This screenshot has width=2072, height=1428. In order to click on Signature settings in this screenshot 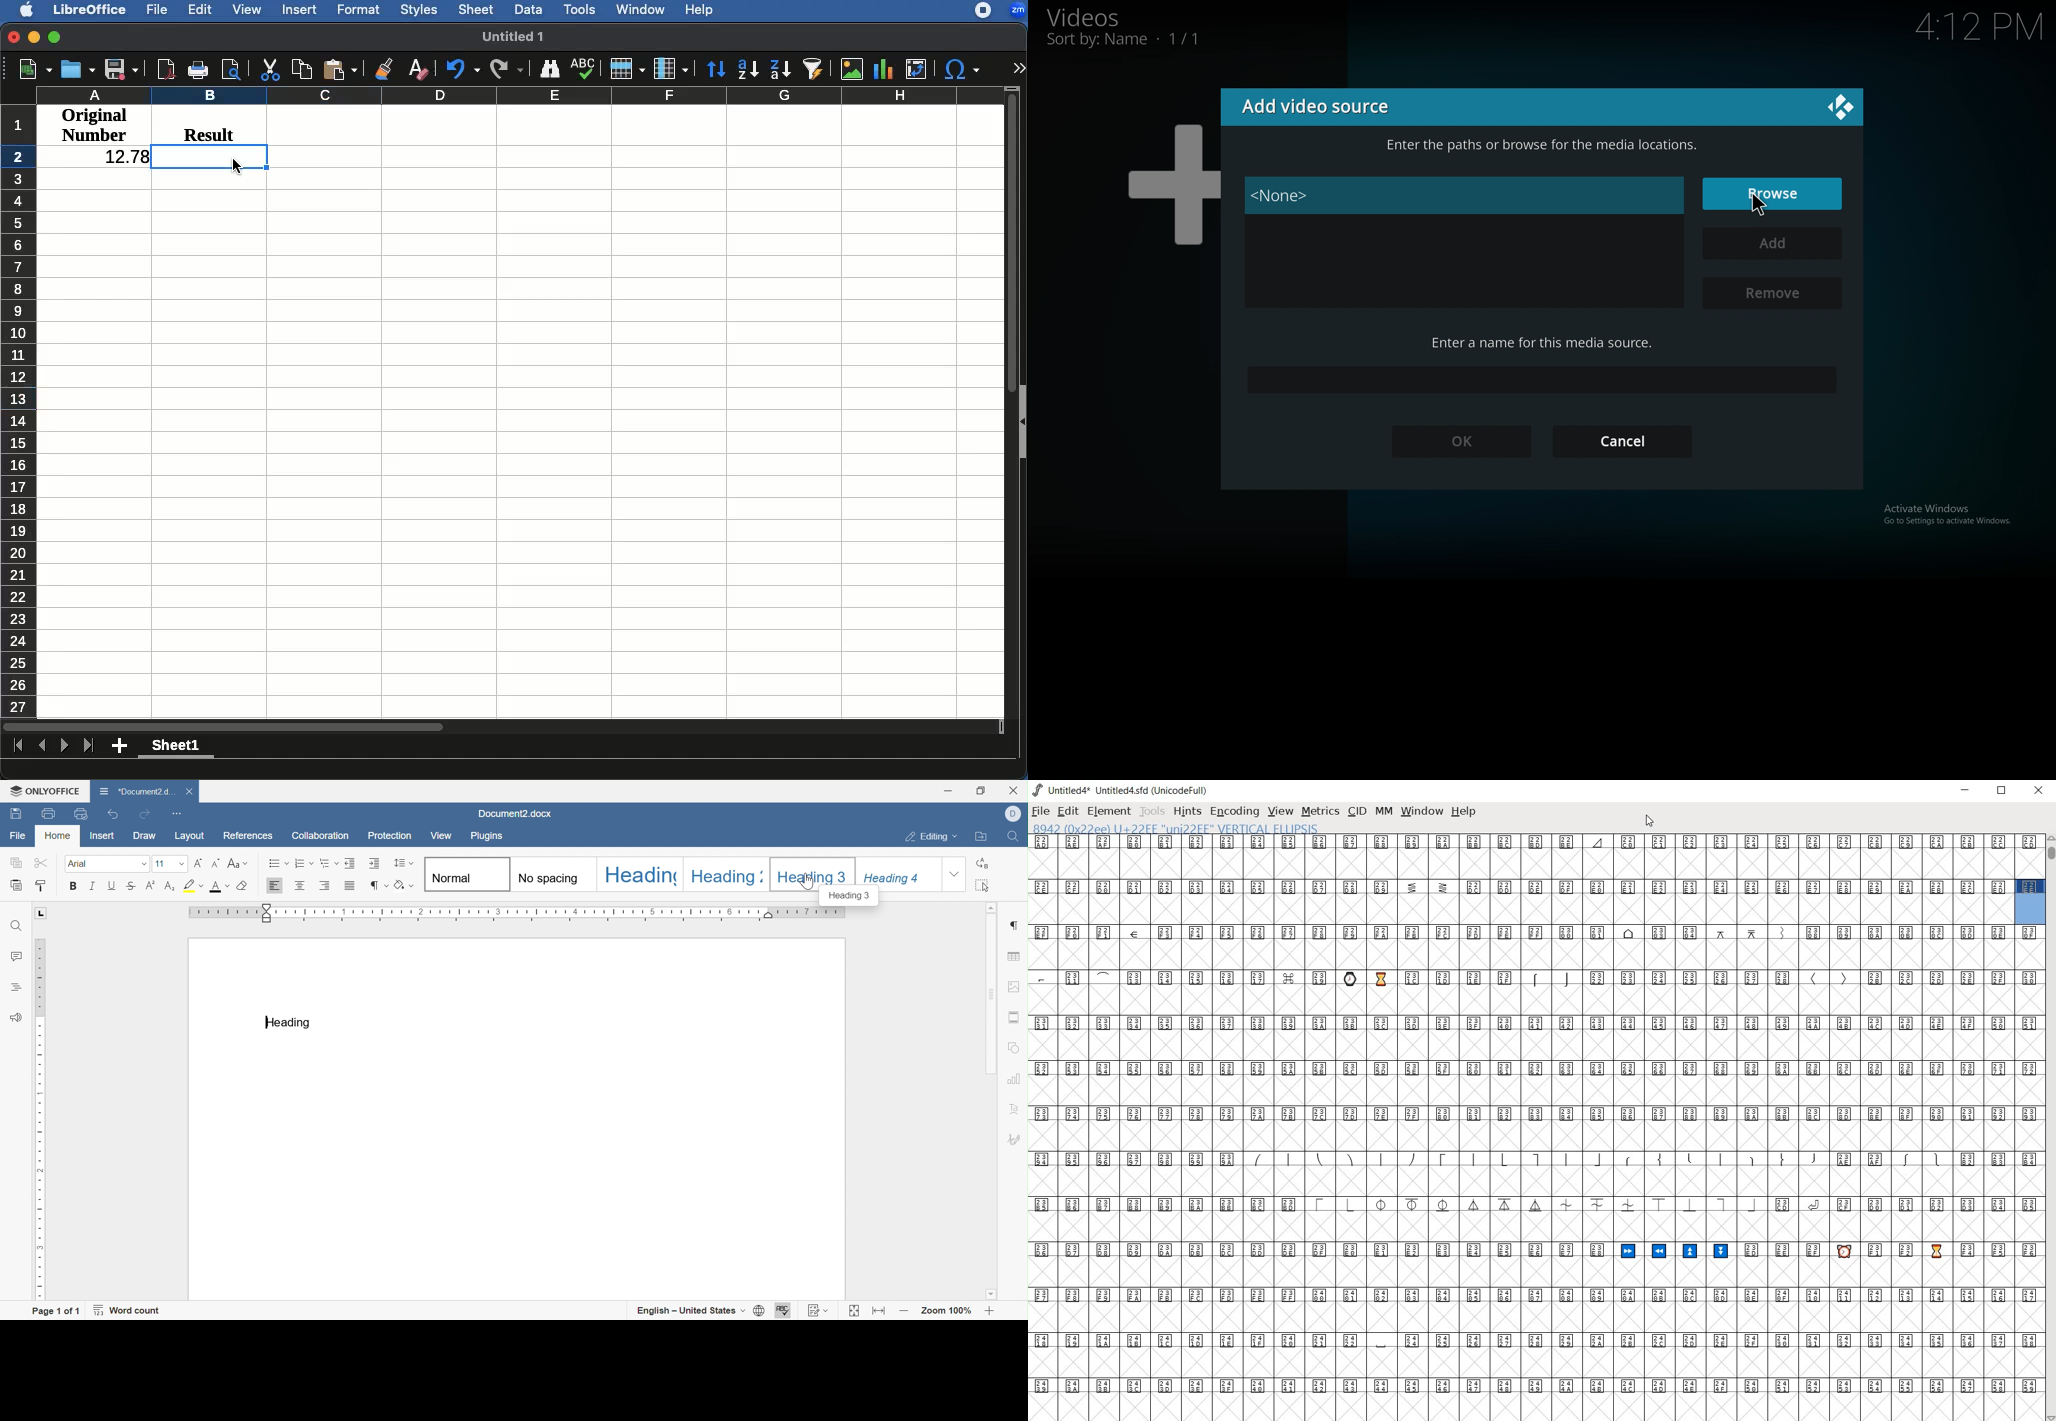, I will do `click(1017, 1139)`.